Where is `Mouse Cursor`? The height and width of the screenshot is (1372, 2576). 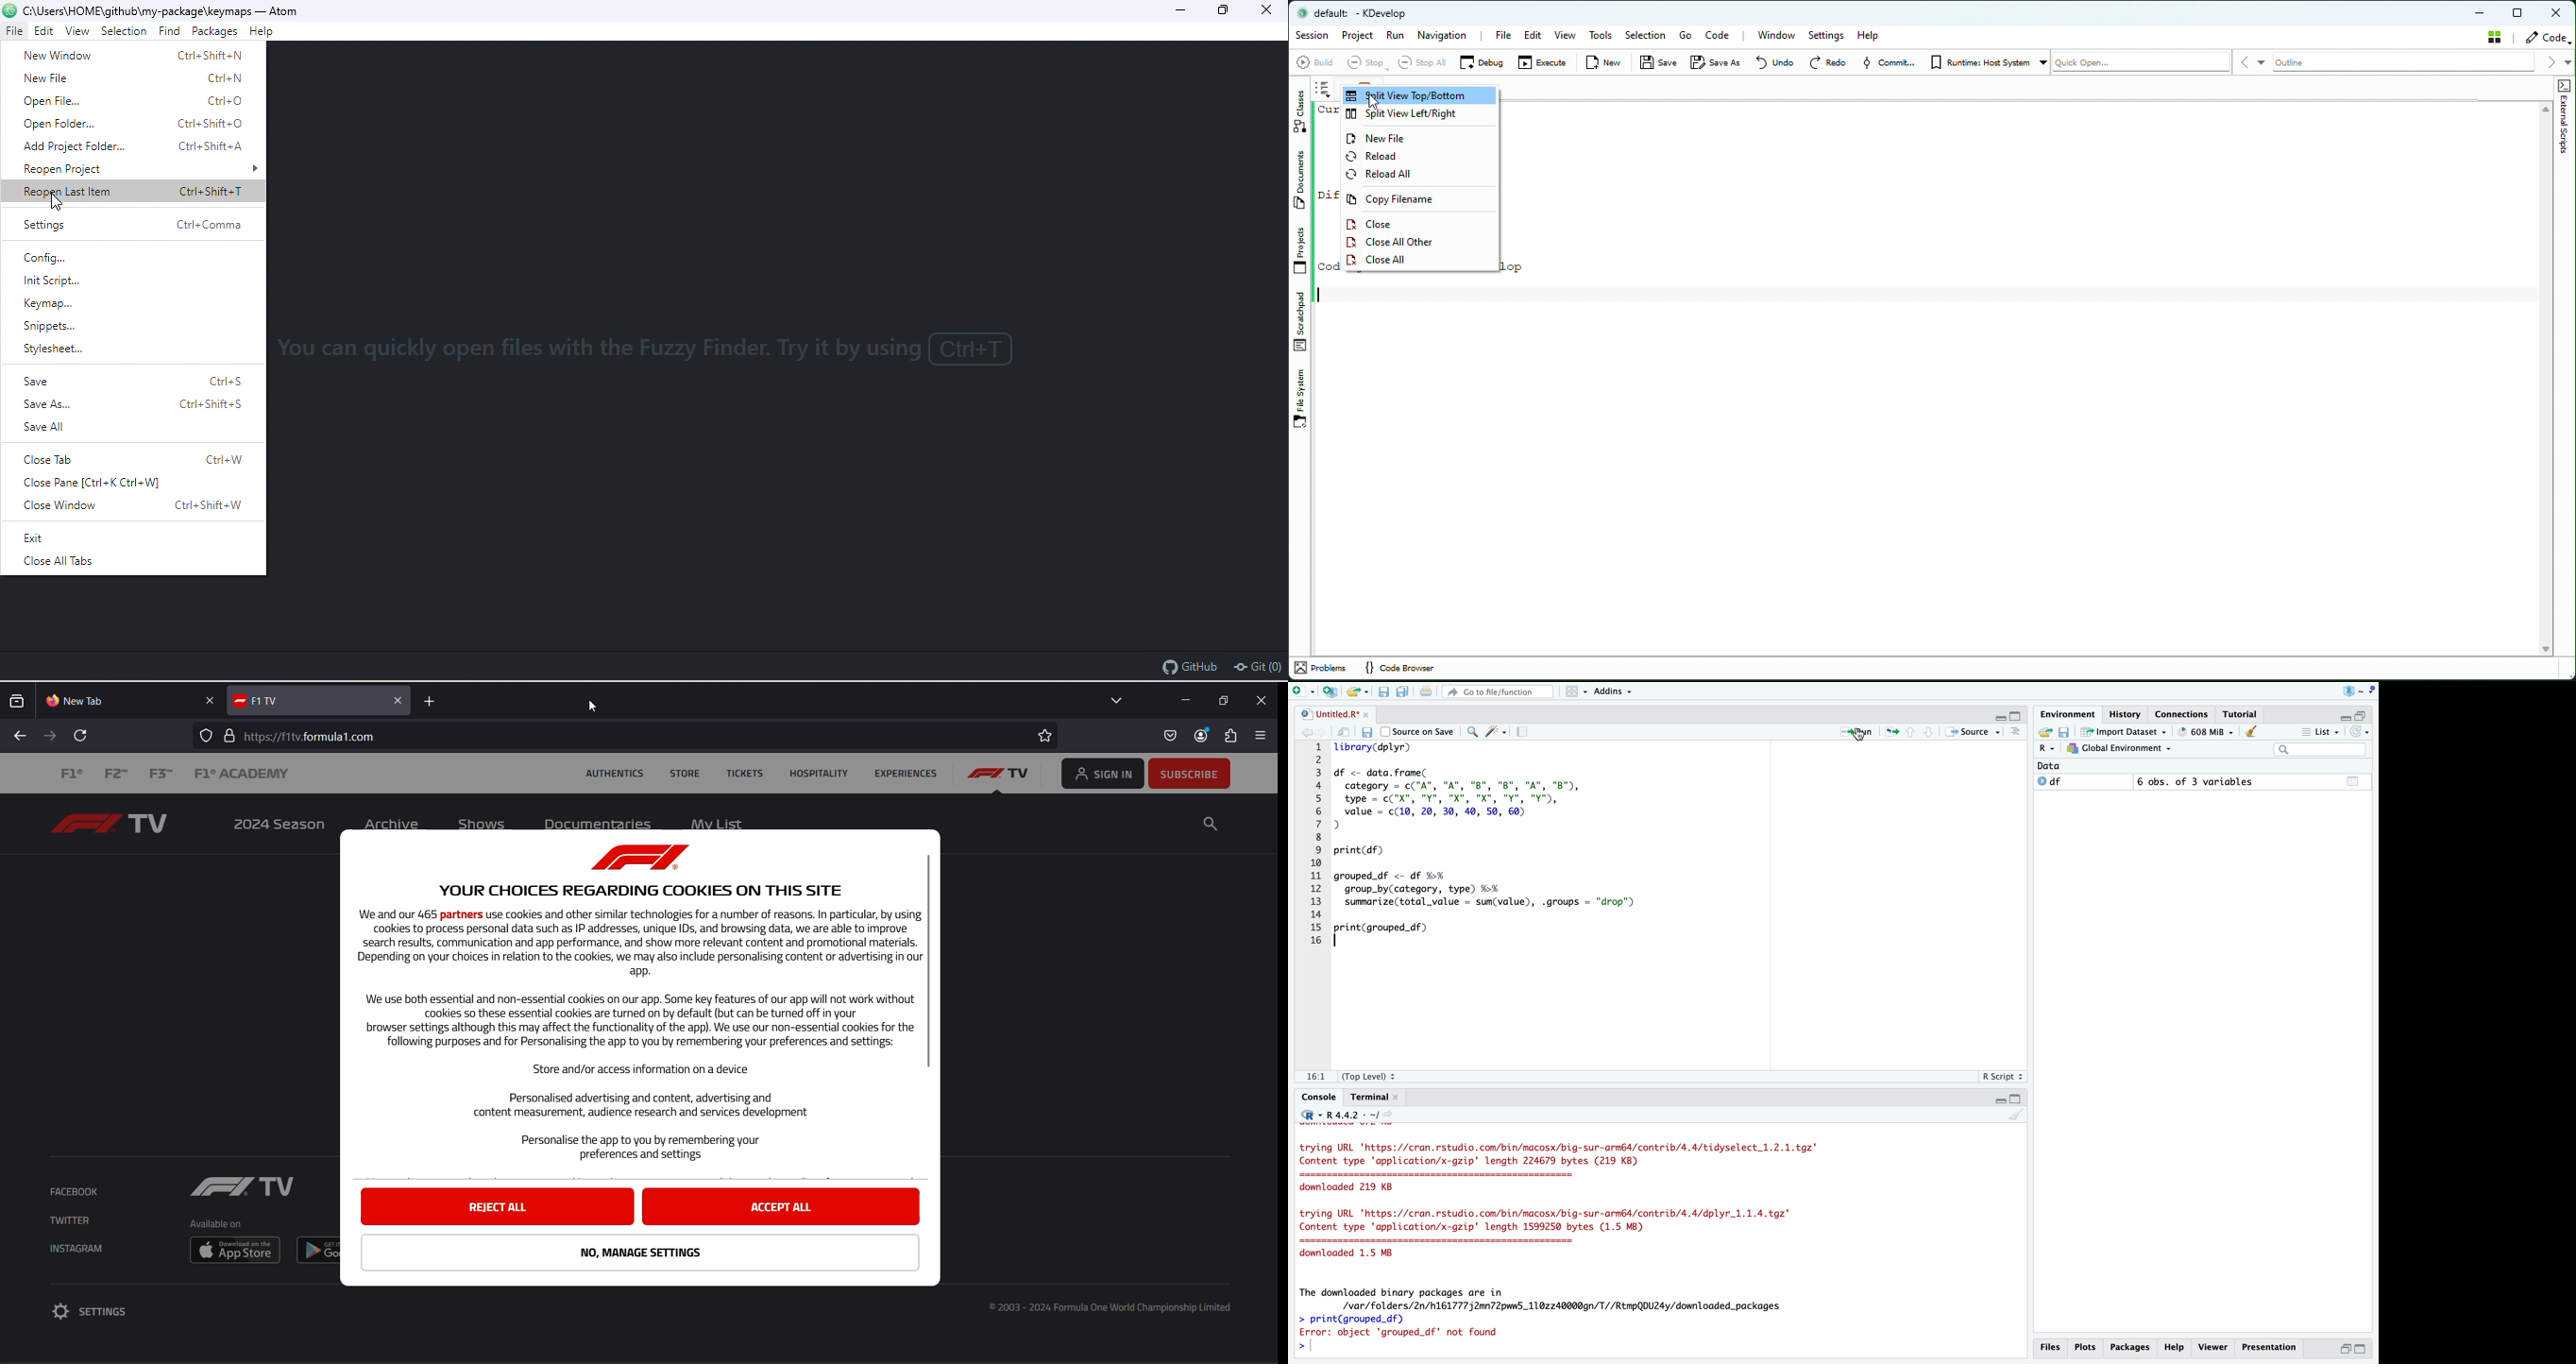
Mouse Cursor is located at coordinates (1369, 751).